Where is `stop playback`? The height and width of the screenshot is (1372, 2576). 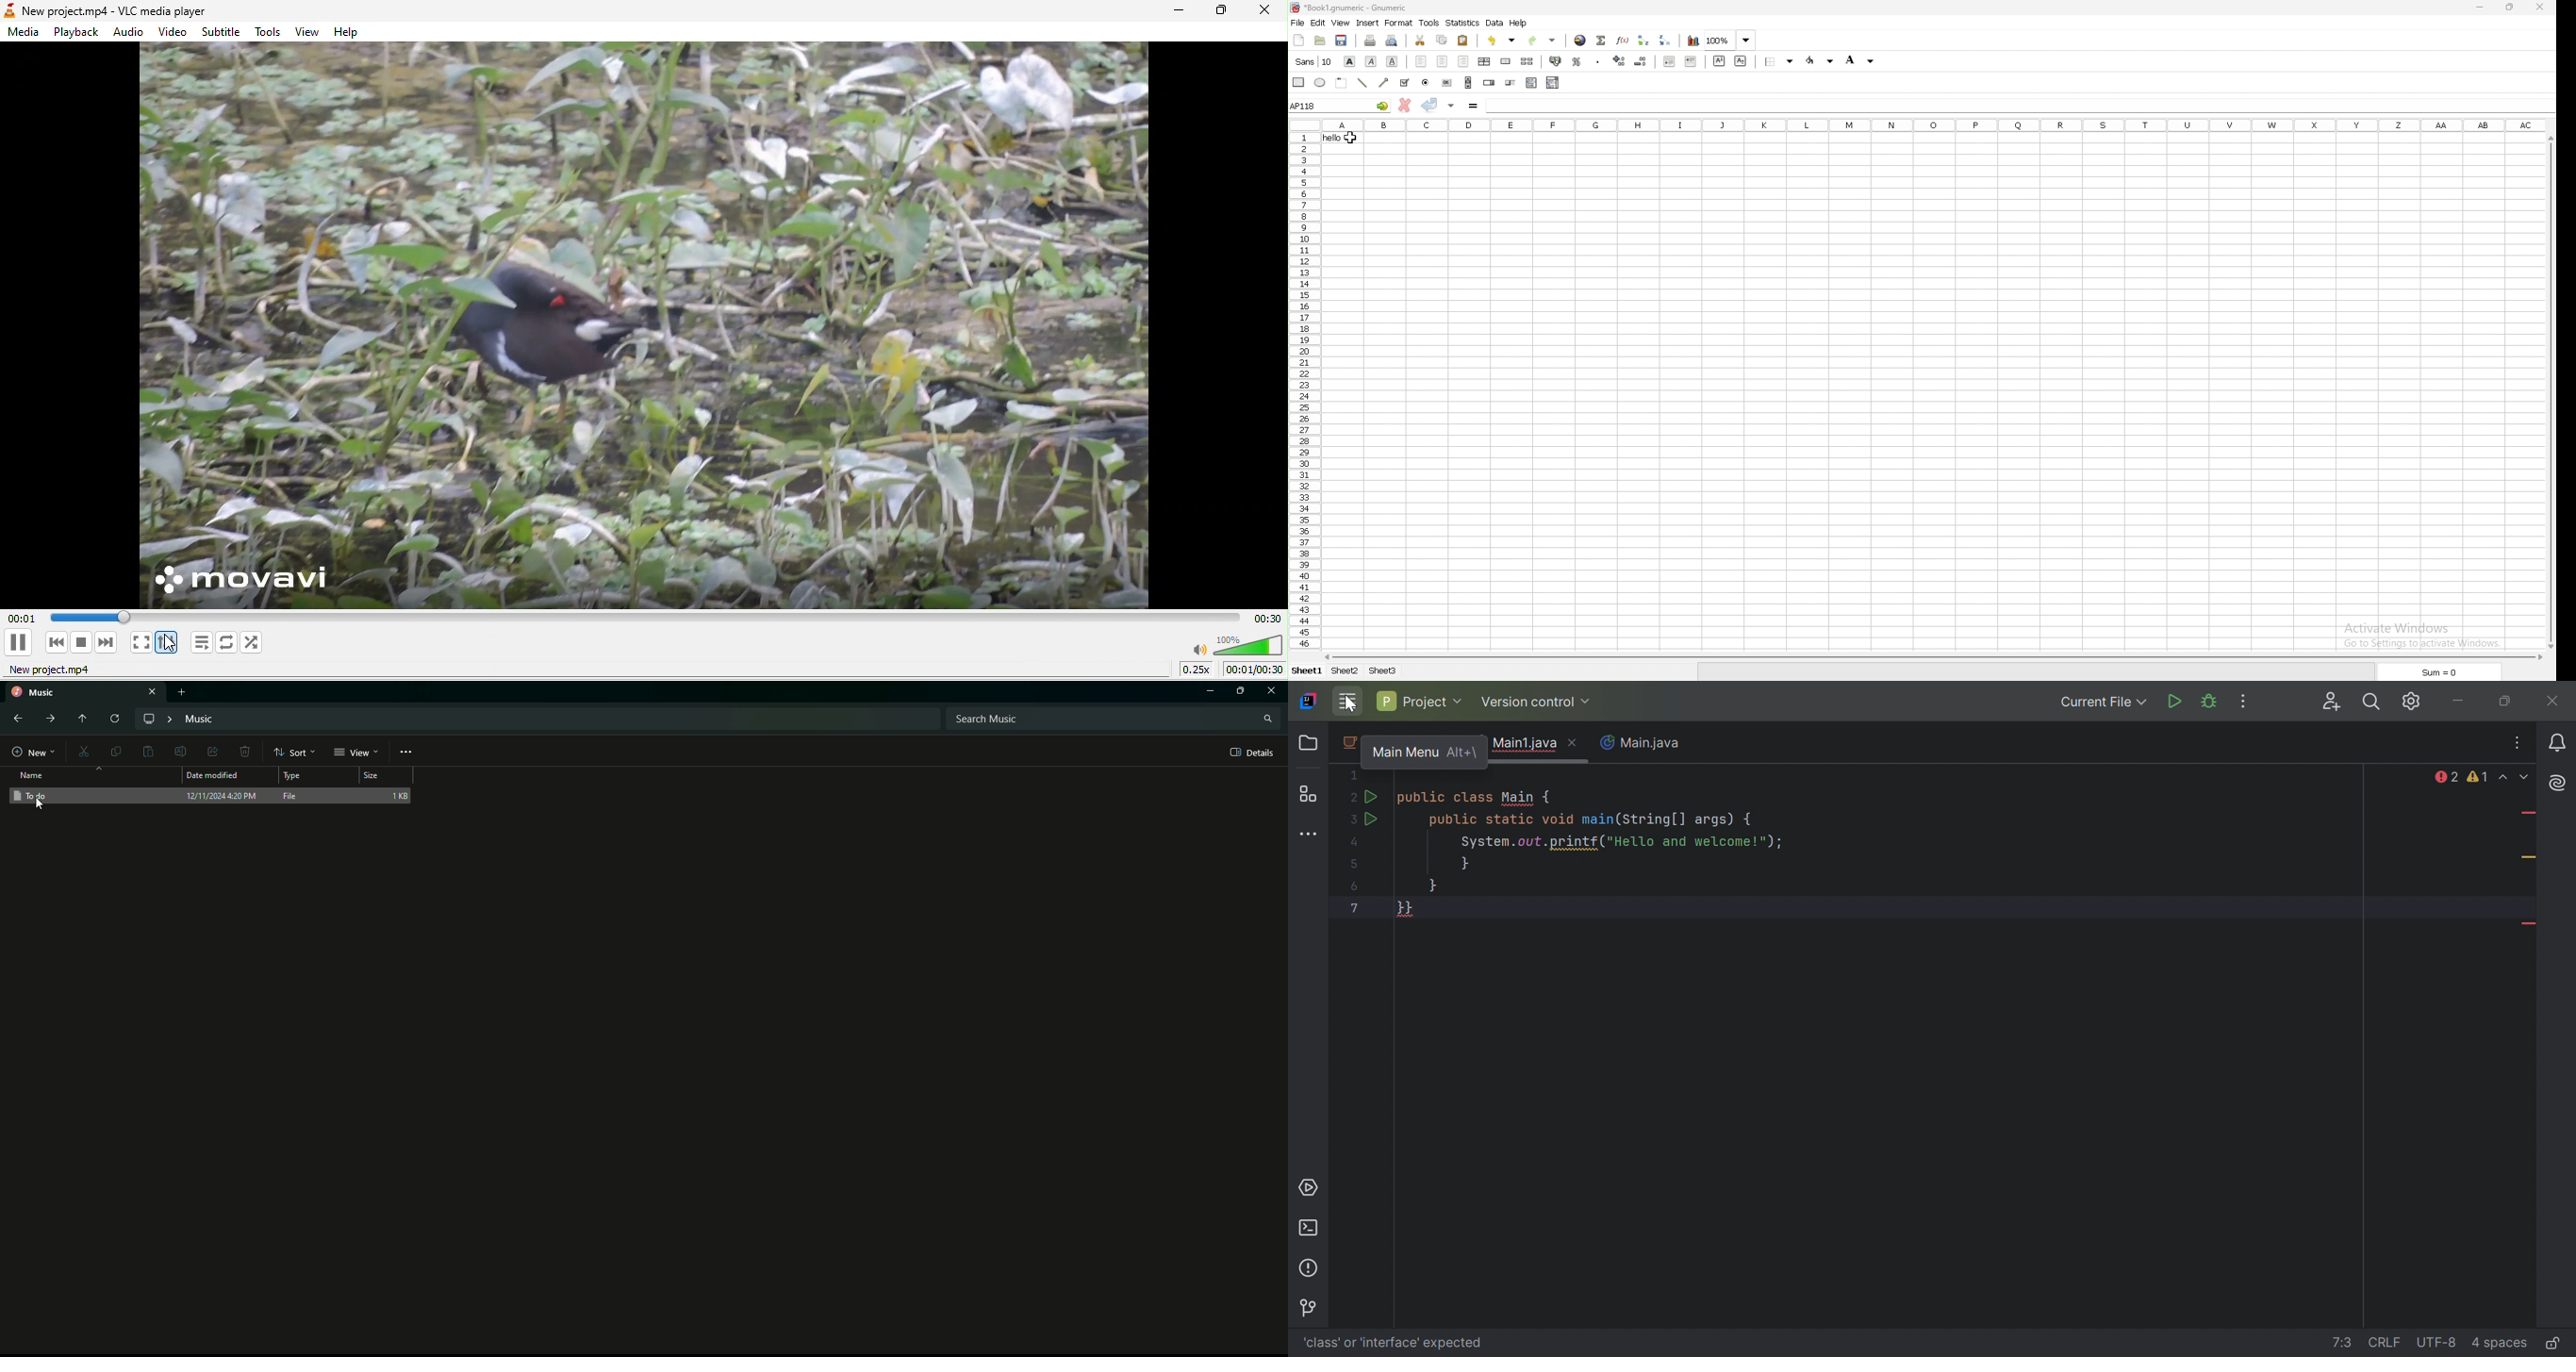
stop playback is located at coordinates (83, 643).